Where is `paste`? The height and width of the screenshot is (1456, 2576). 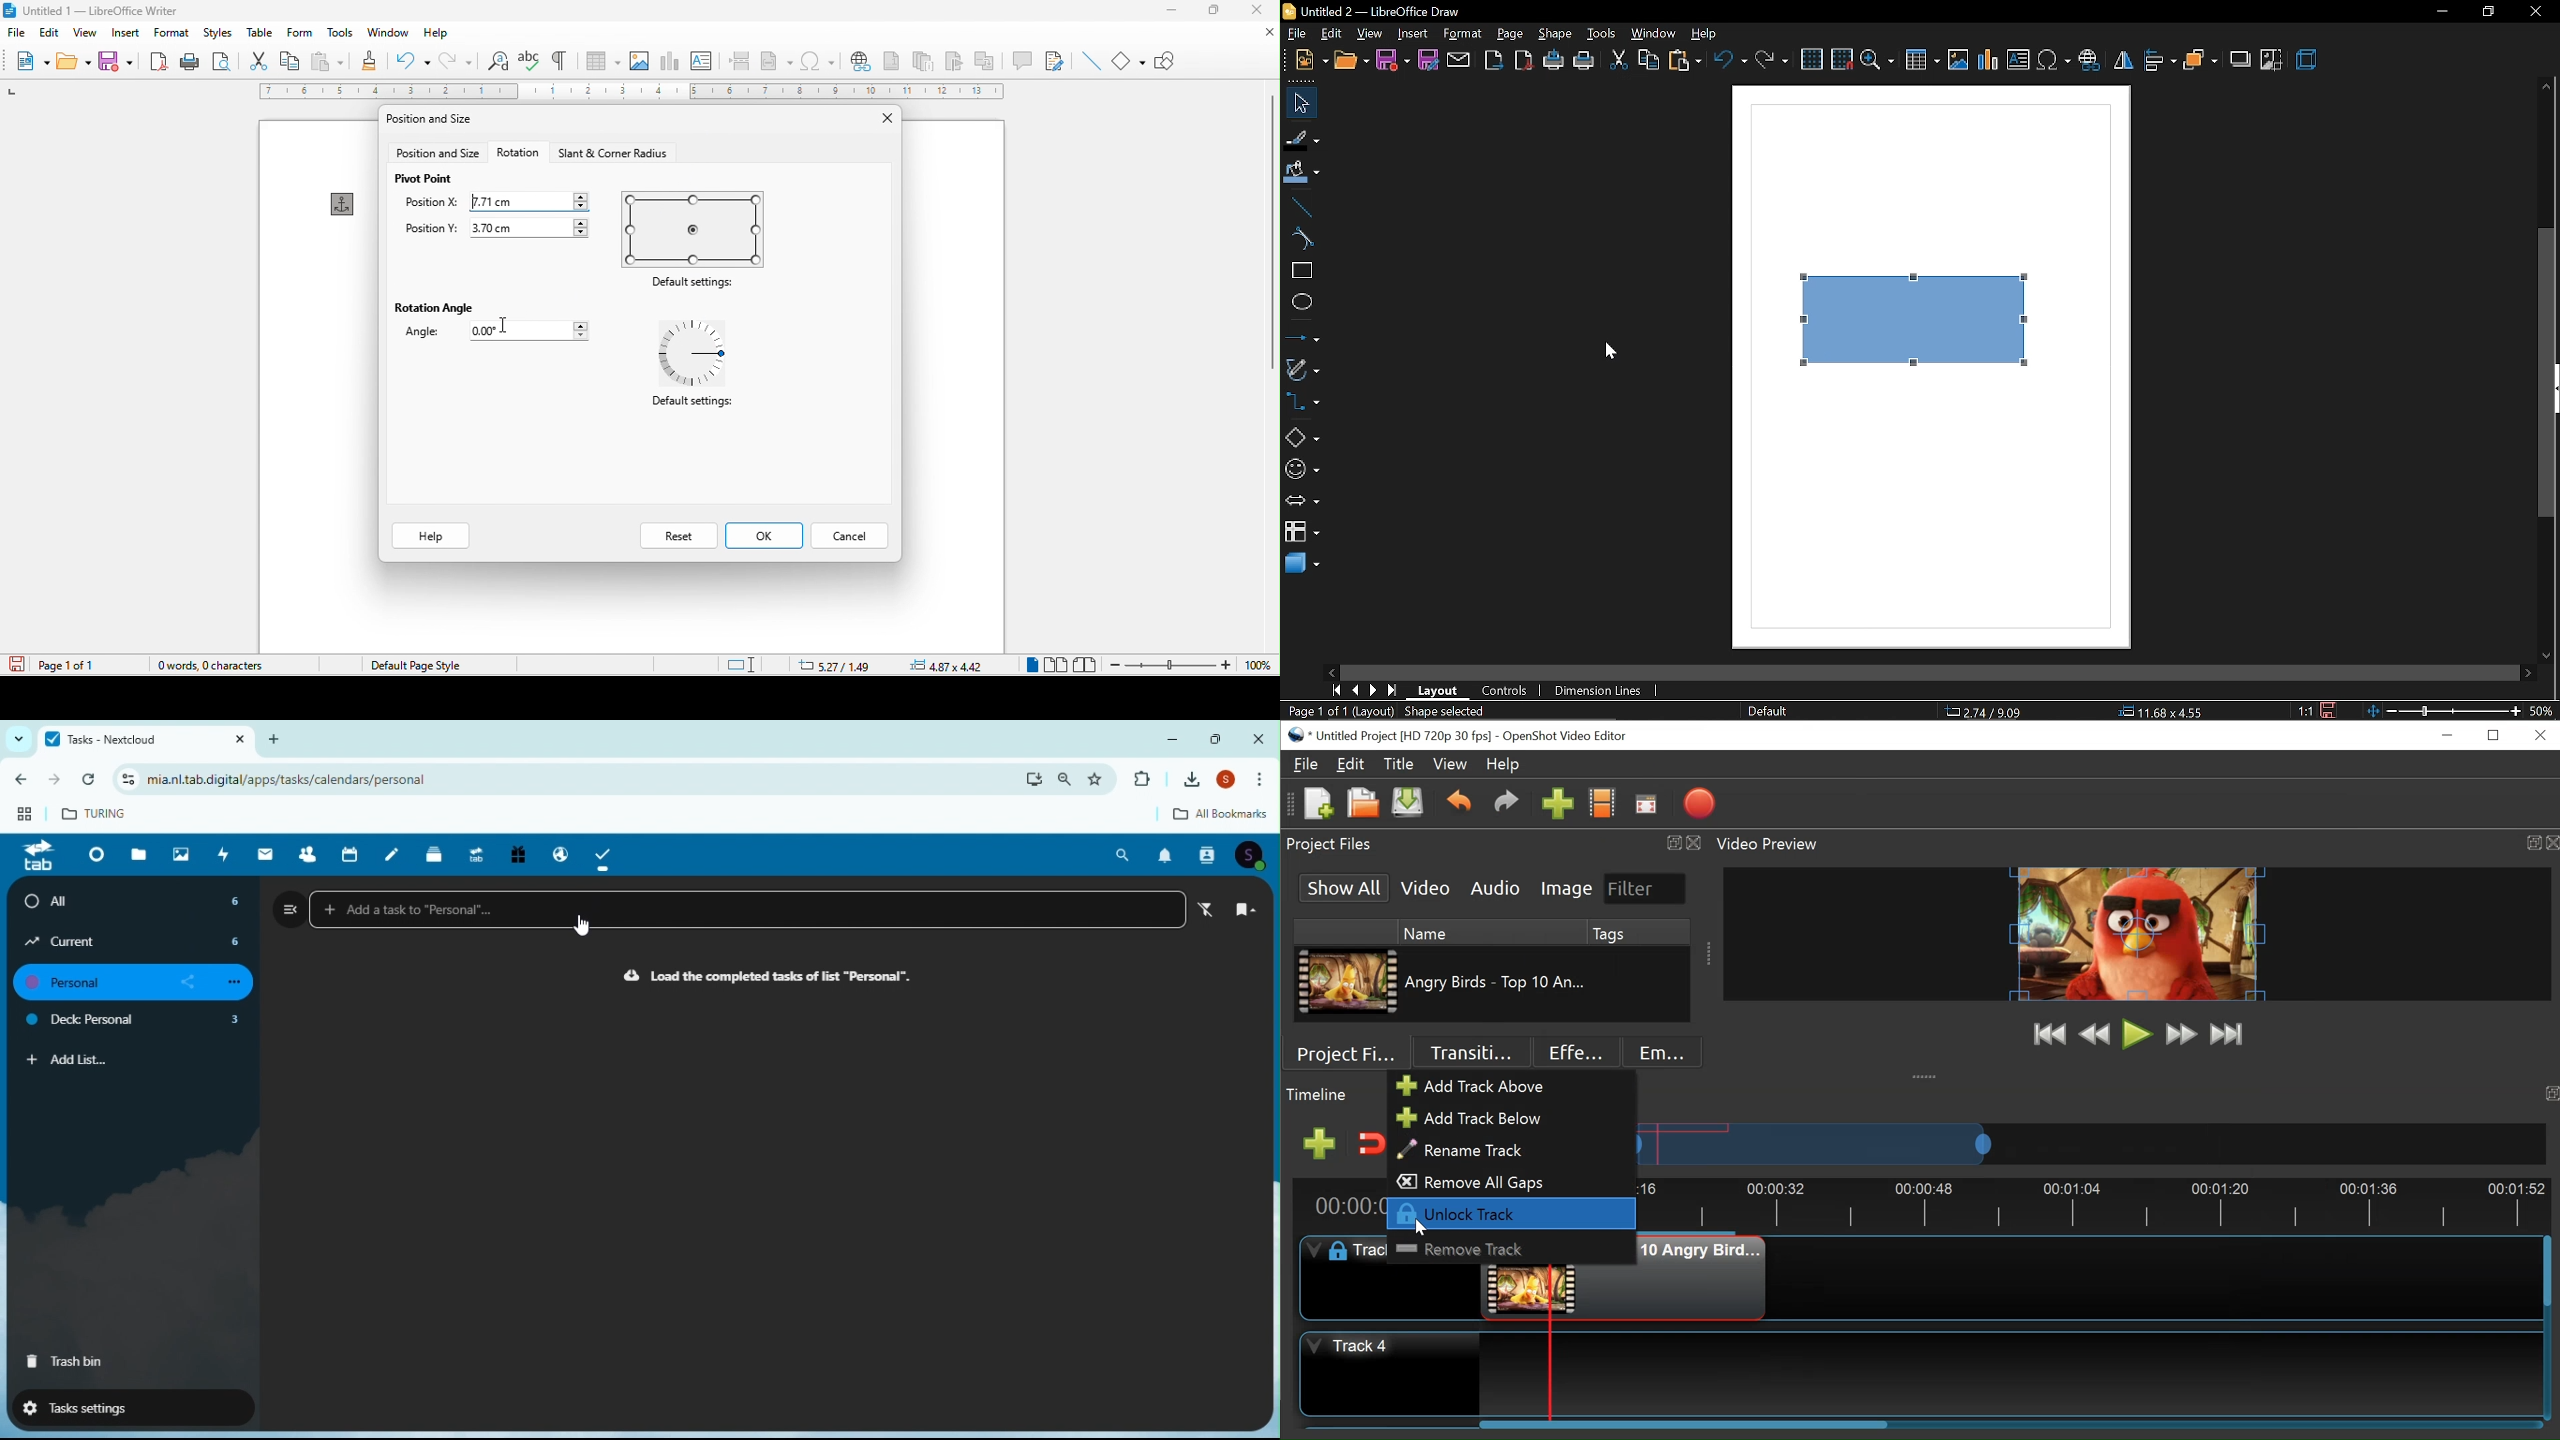
paste is located at coordinates (1683, 61).